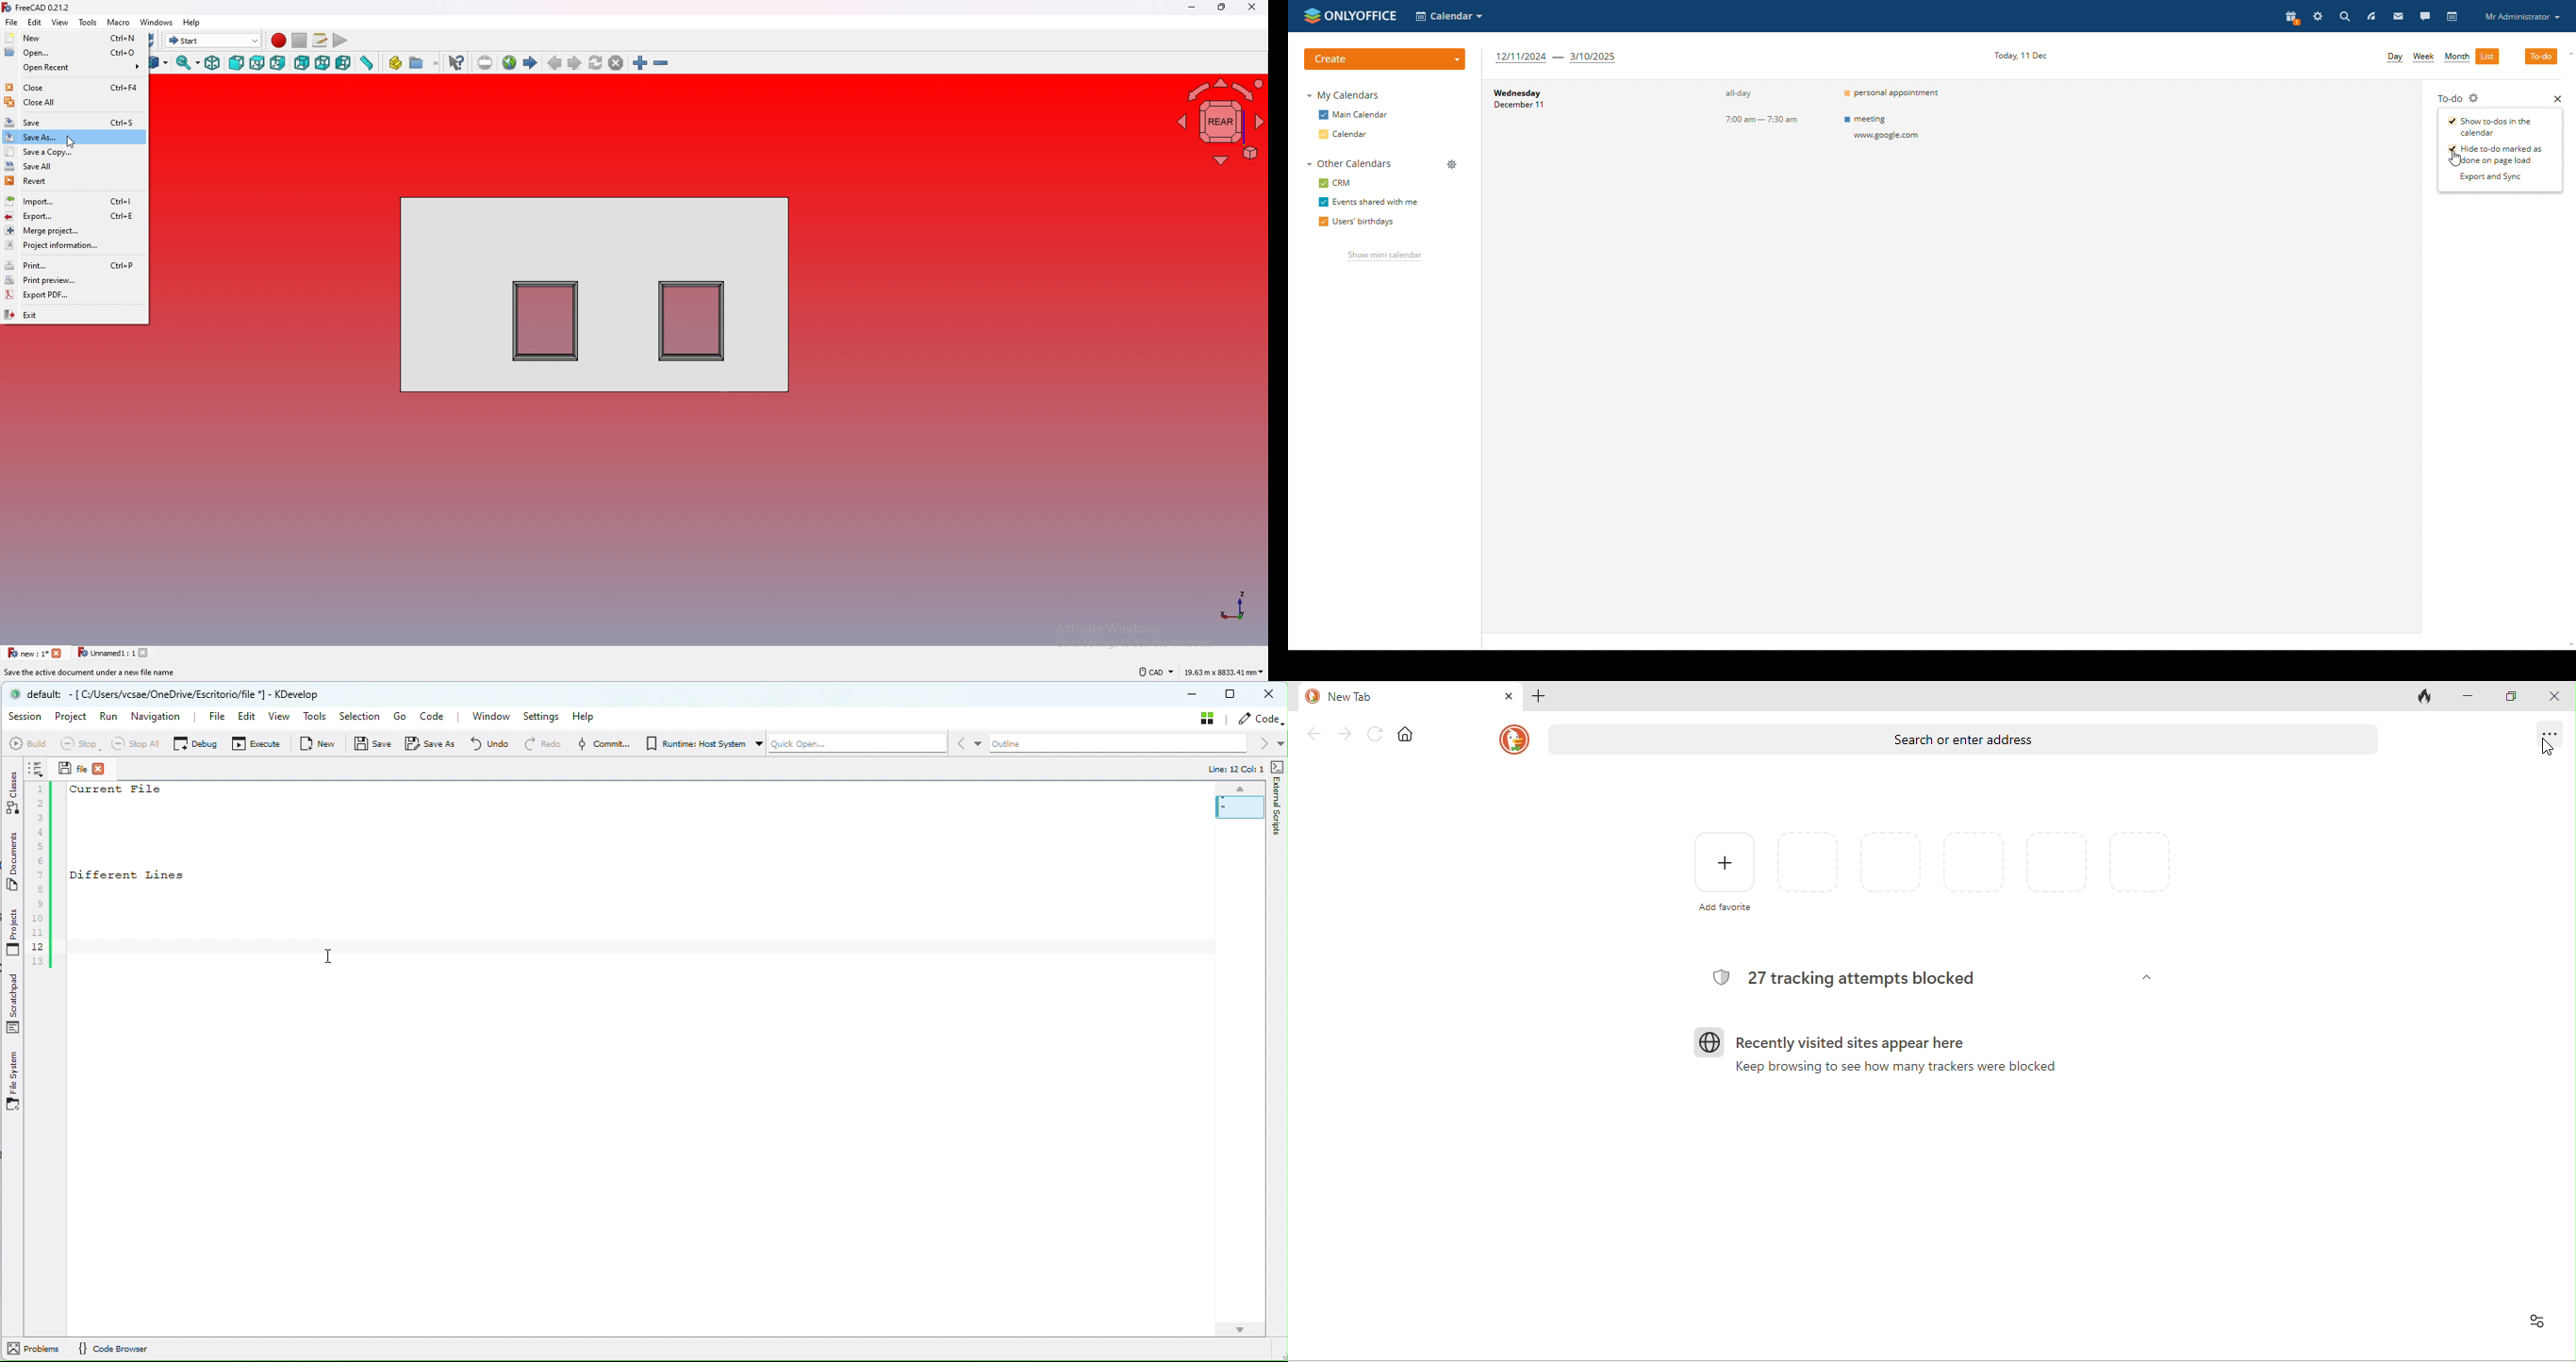 This screenshot has width=2576, height=1372. What do you see at coordinates (595, 294) in the screenshot?
I see `shapes` at bounding box center [595, 294].